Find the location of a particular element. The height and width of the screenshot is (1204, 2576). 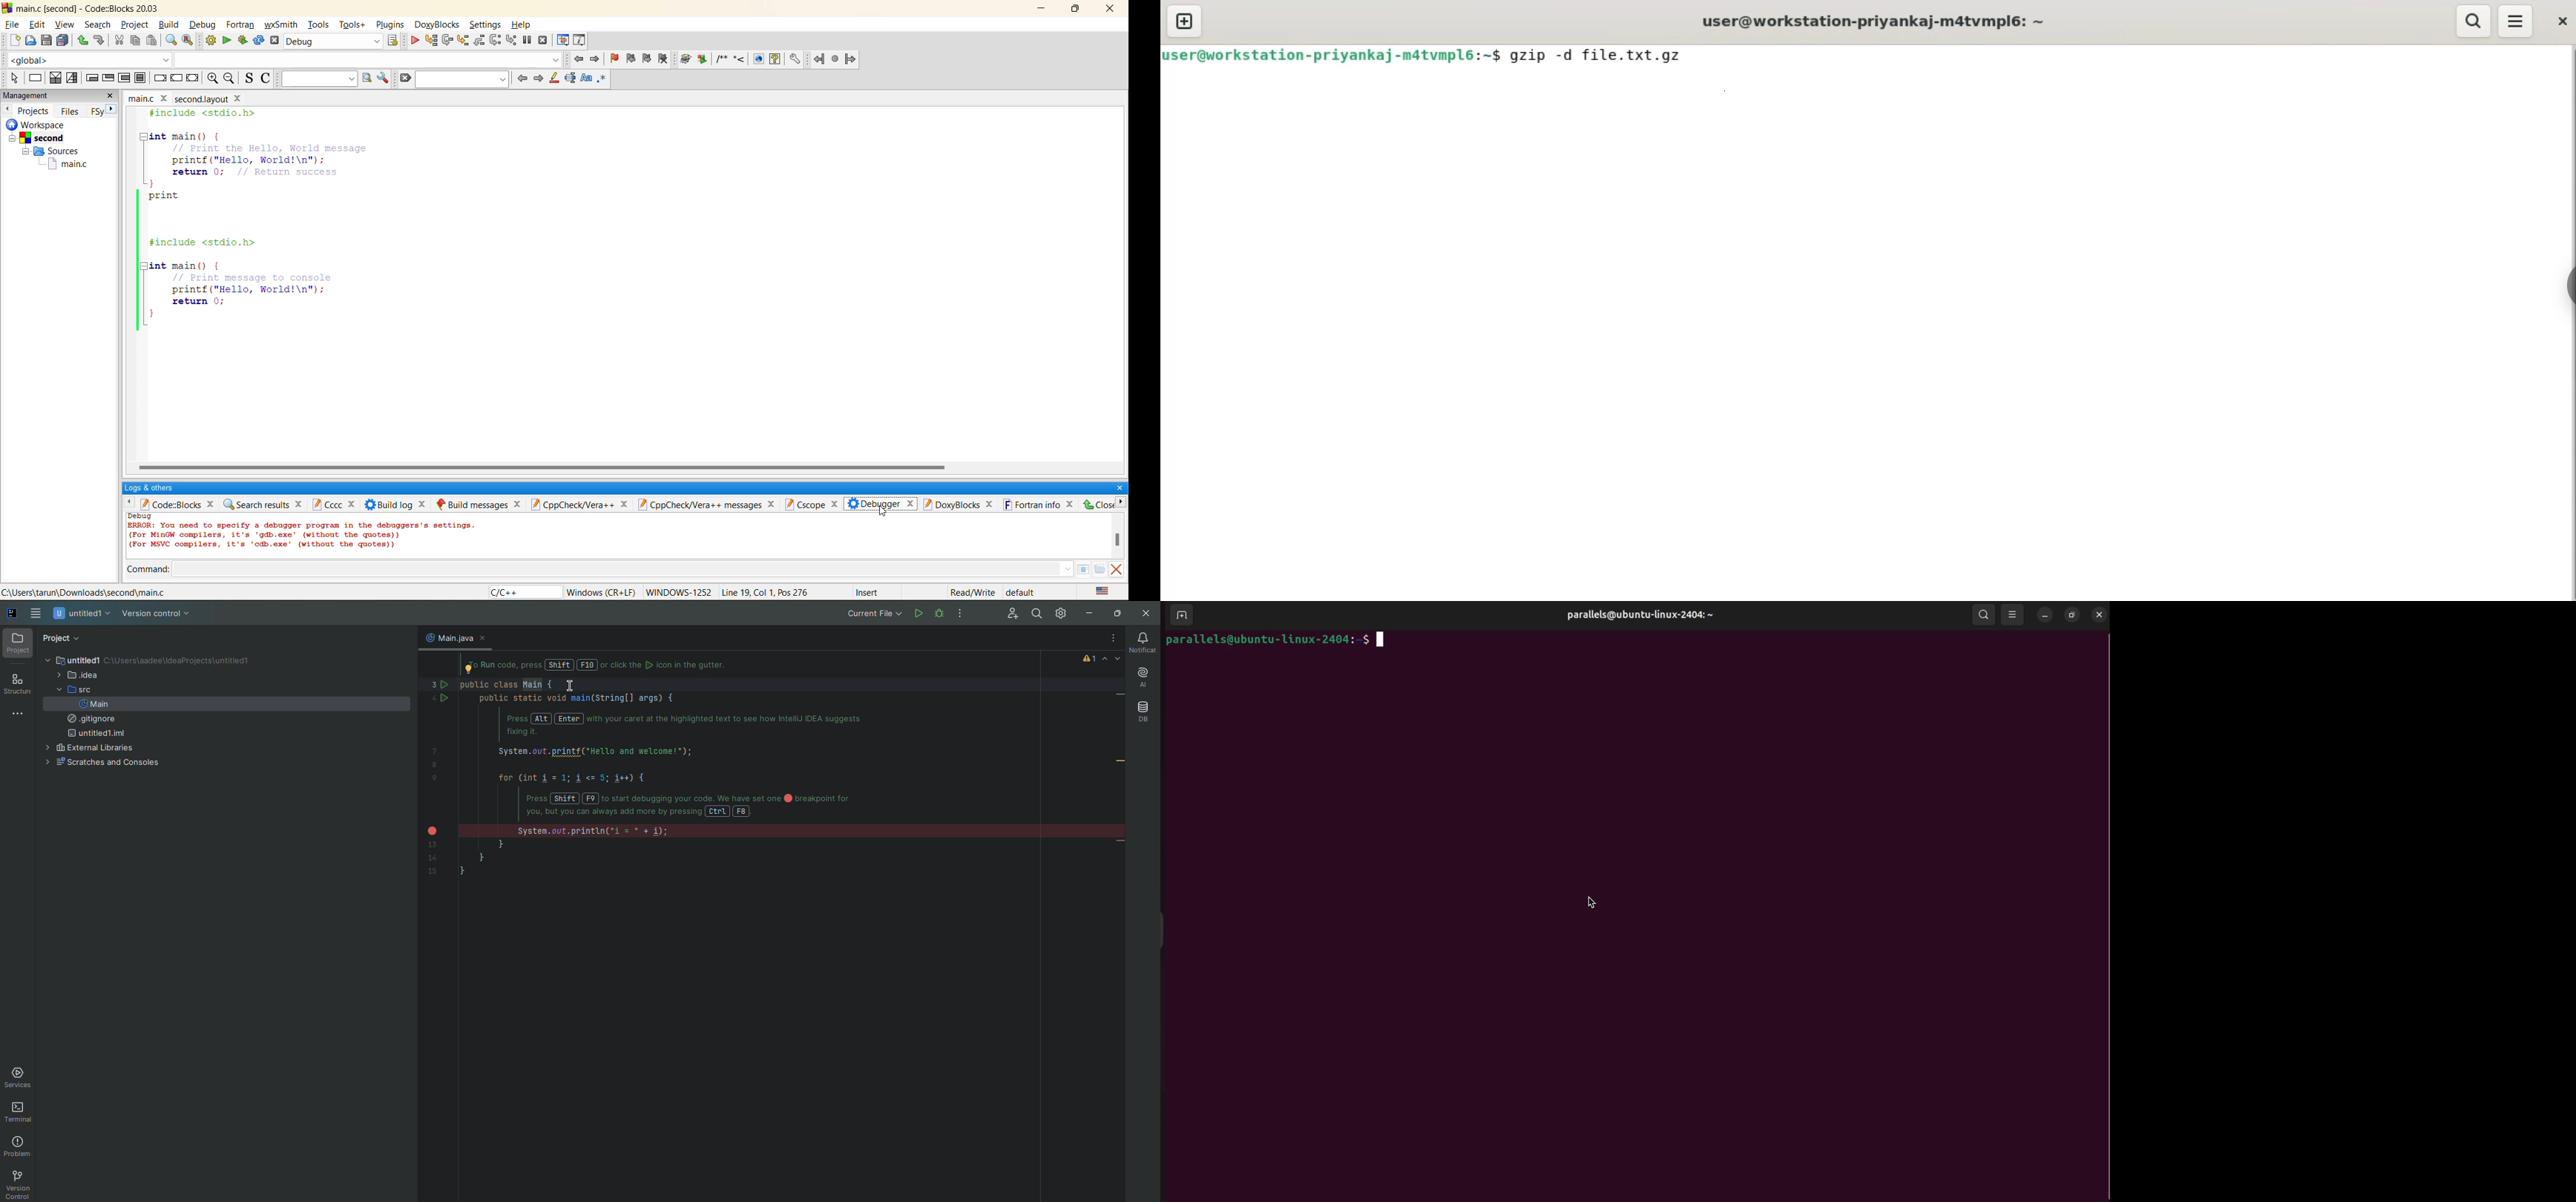

plugins is located at coordinates (392, 25).